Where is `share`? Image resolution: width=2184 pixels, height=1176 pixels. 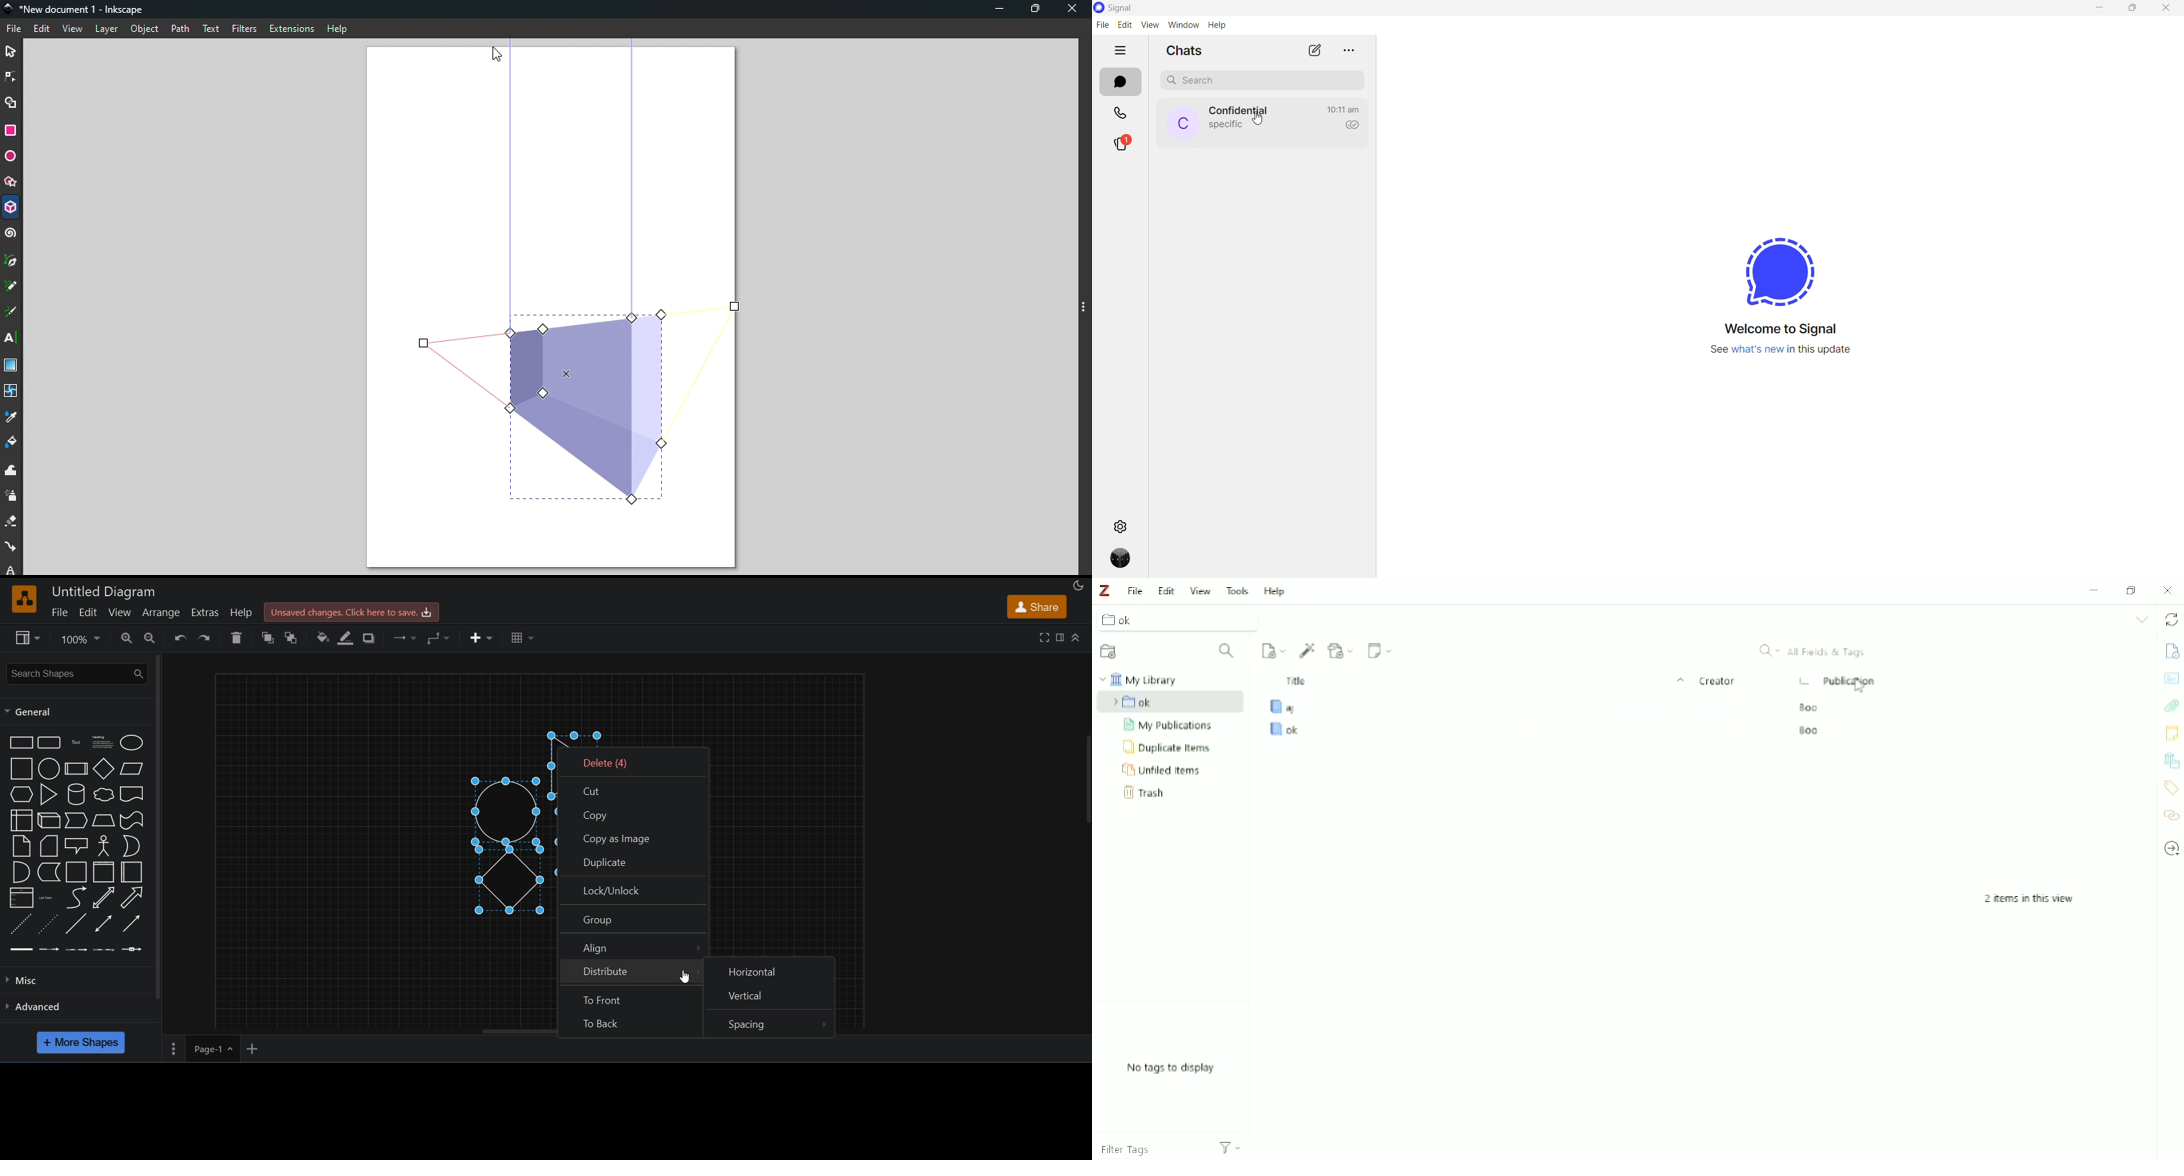 share is located at coordinates (1036, 606).